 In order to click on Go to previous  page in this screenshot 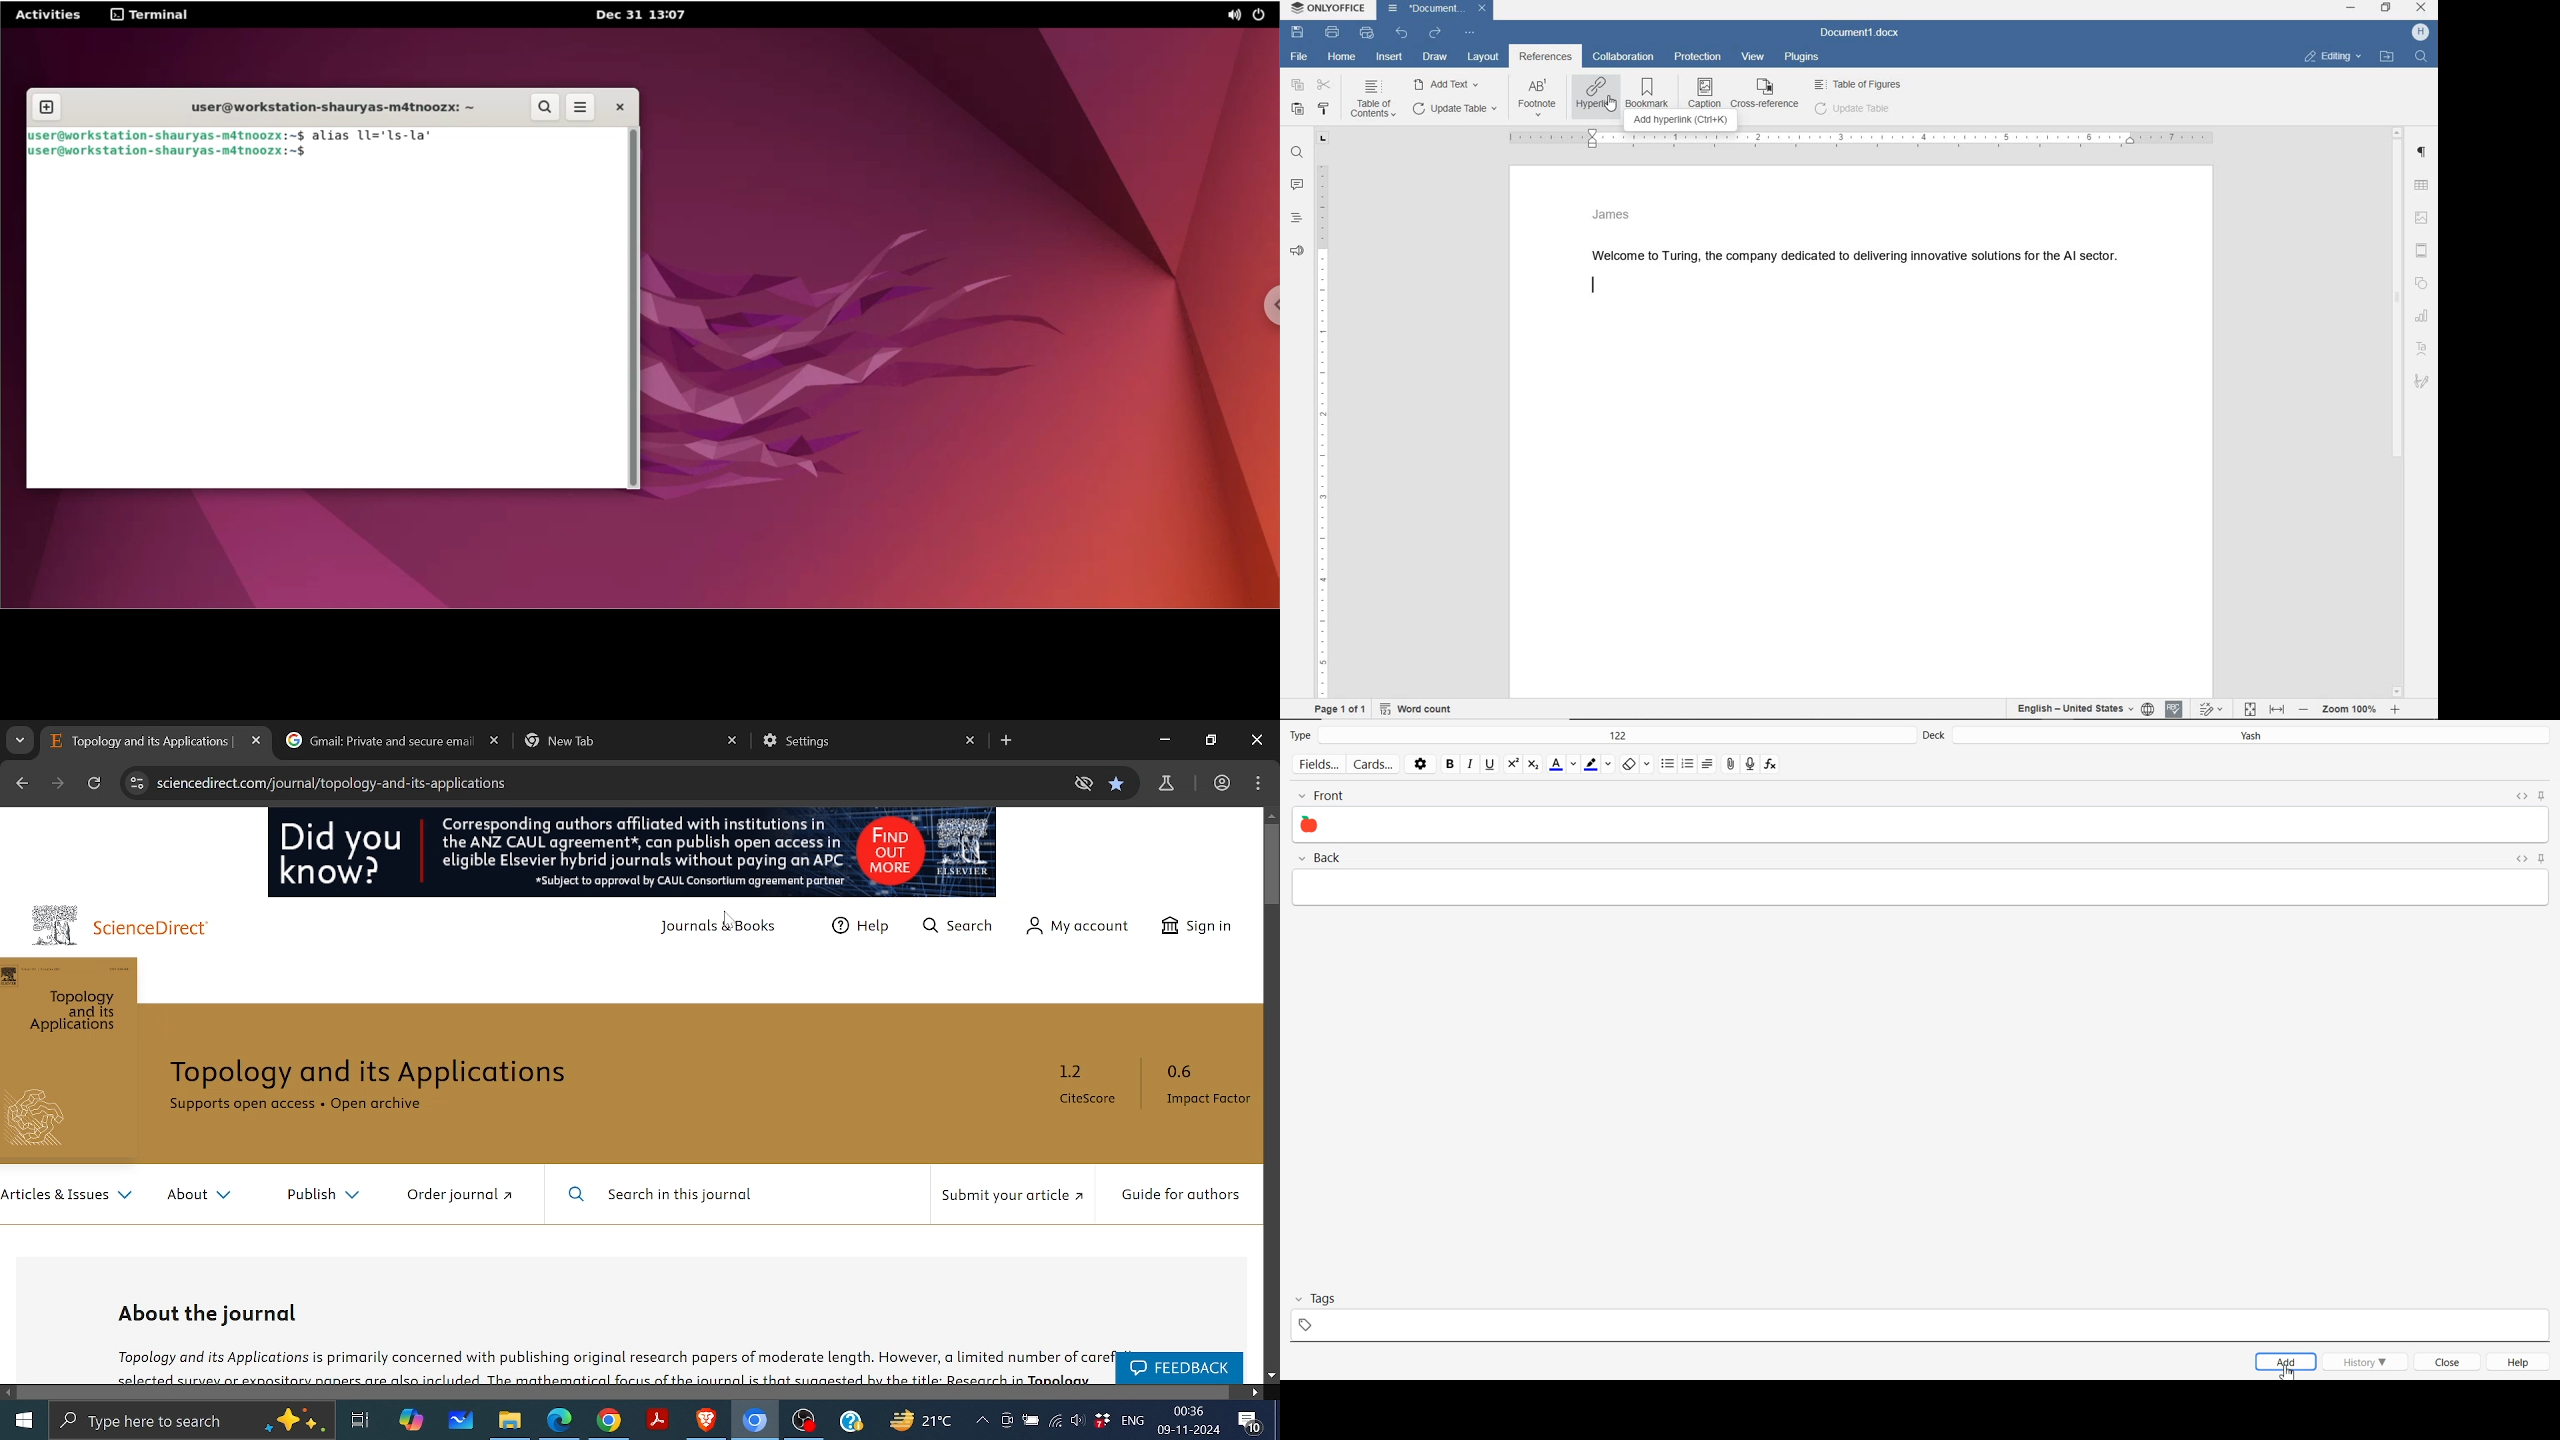, I will do `click(19, 784)`.